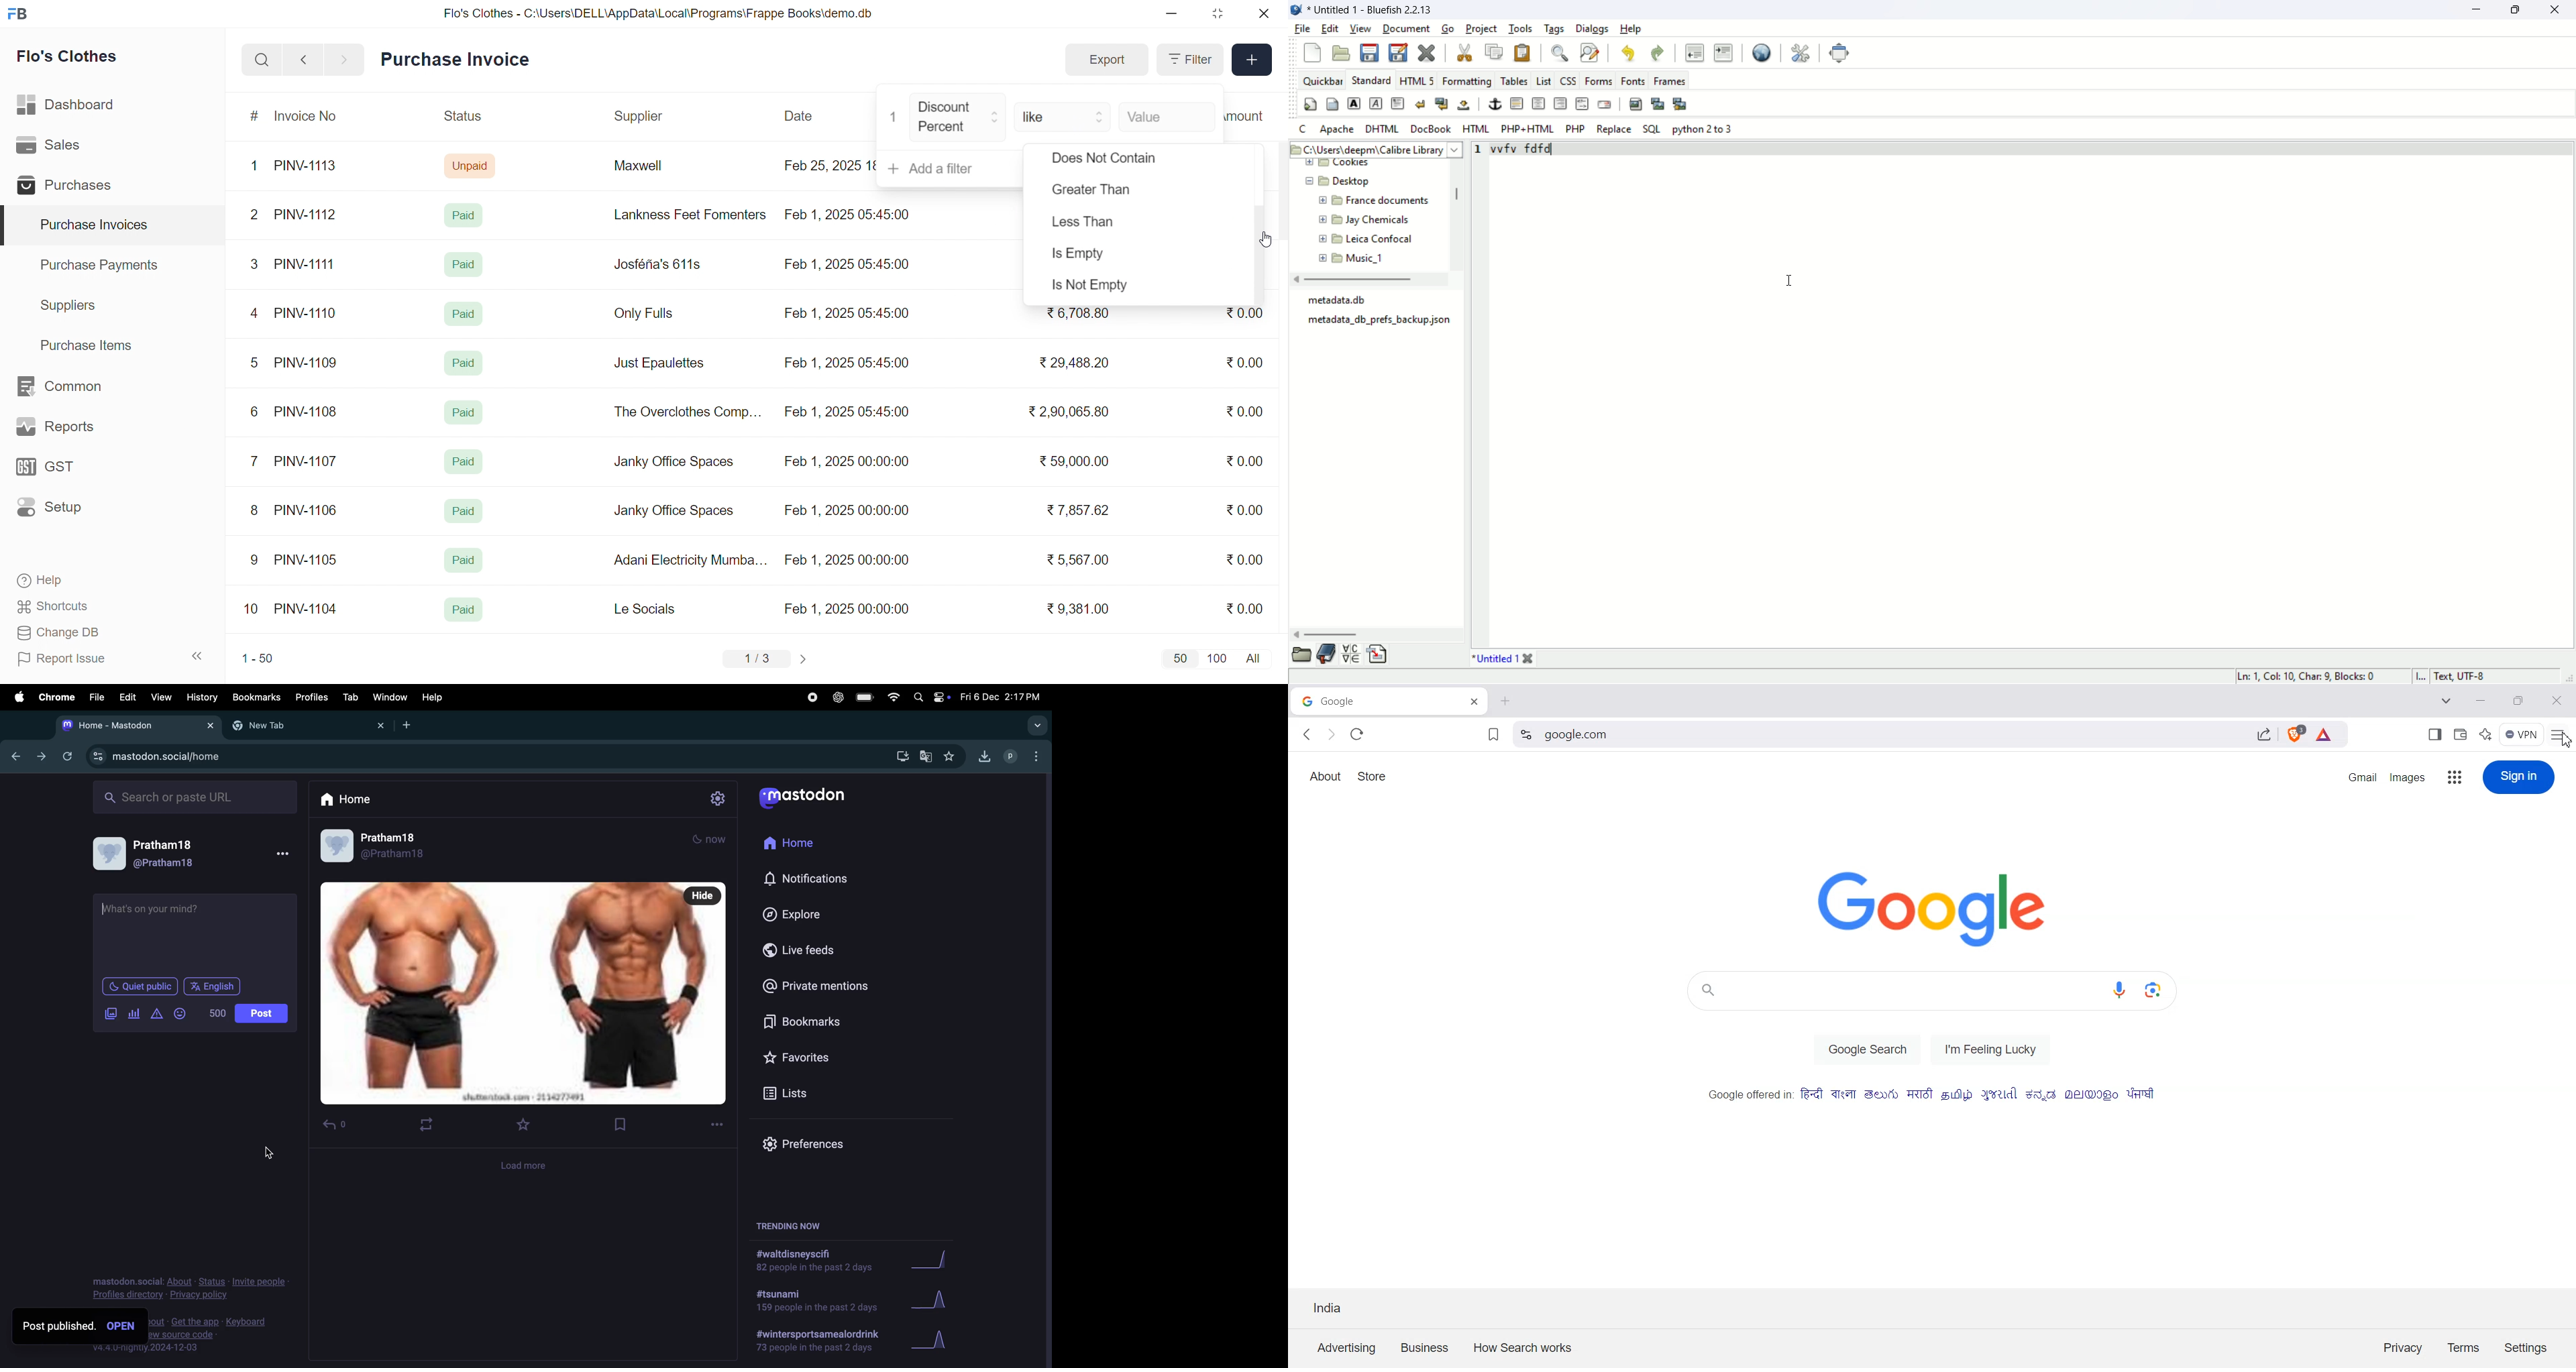 The image size is (2576, 1372). Describe the element at coordinates (1040, 758) in the screenshot. I see `options` at that location.